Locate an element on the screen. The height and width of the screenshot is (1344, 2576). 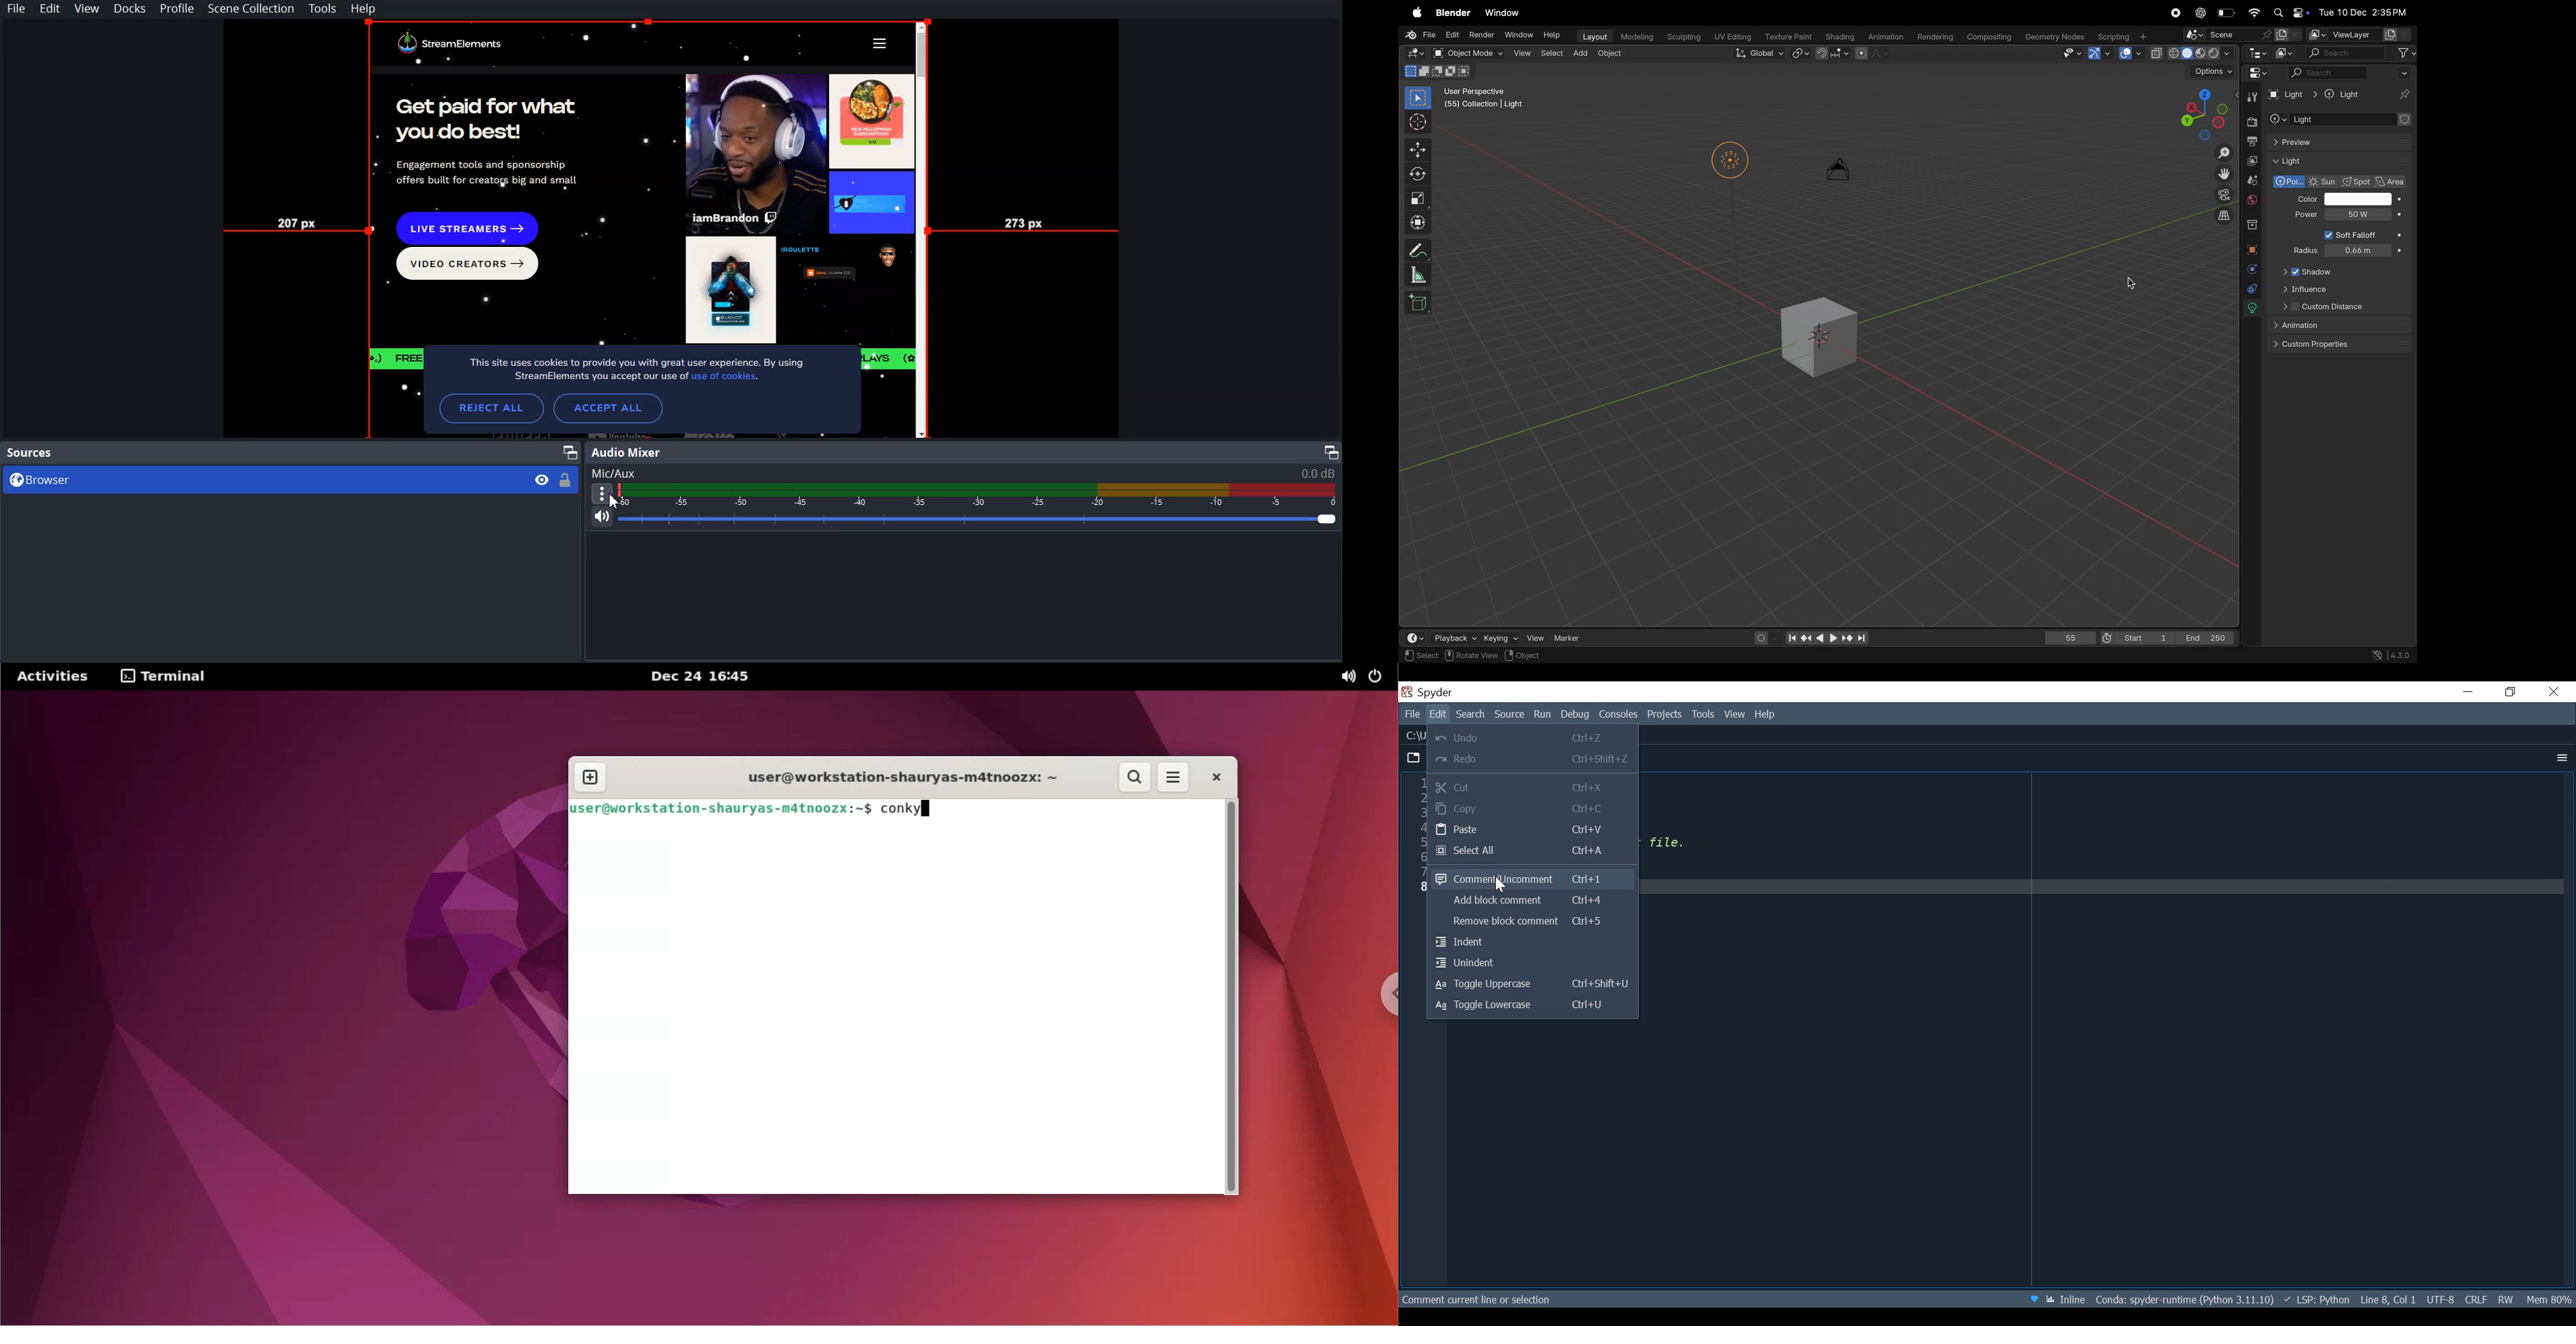
File is located at coordinates (1412, 715).